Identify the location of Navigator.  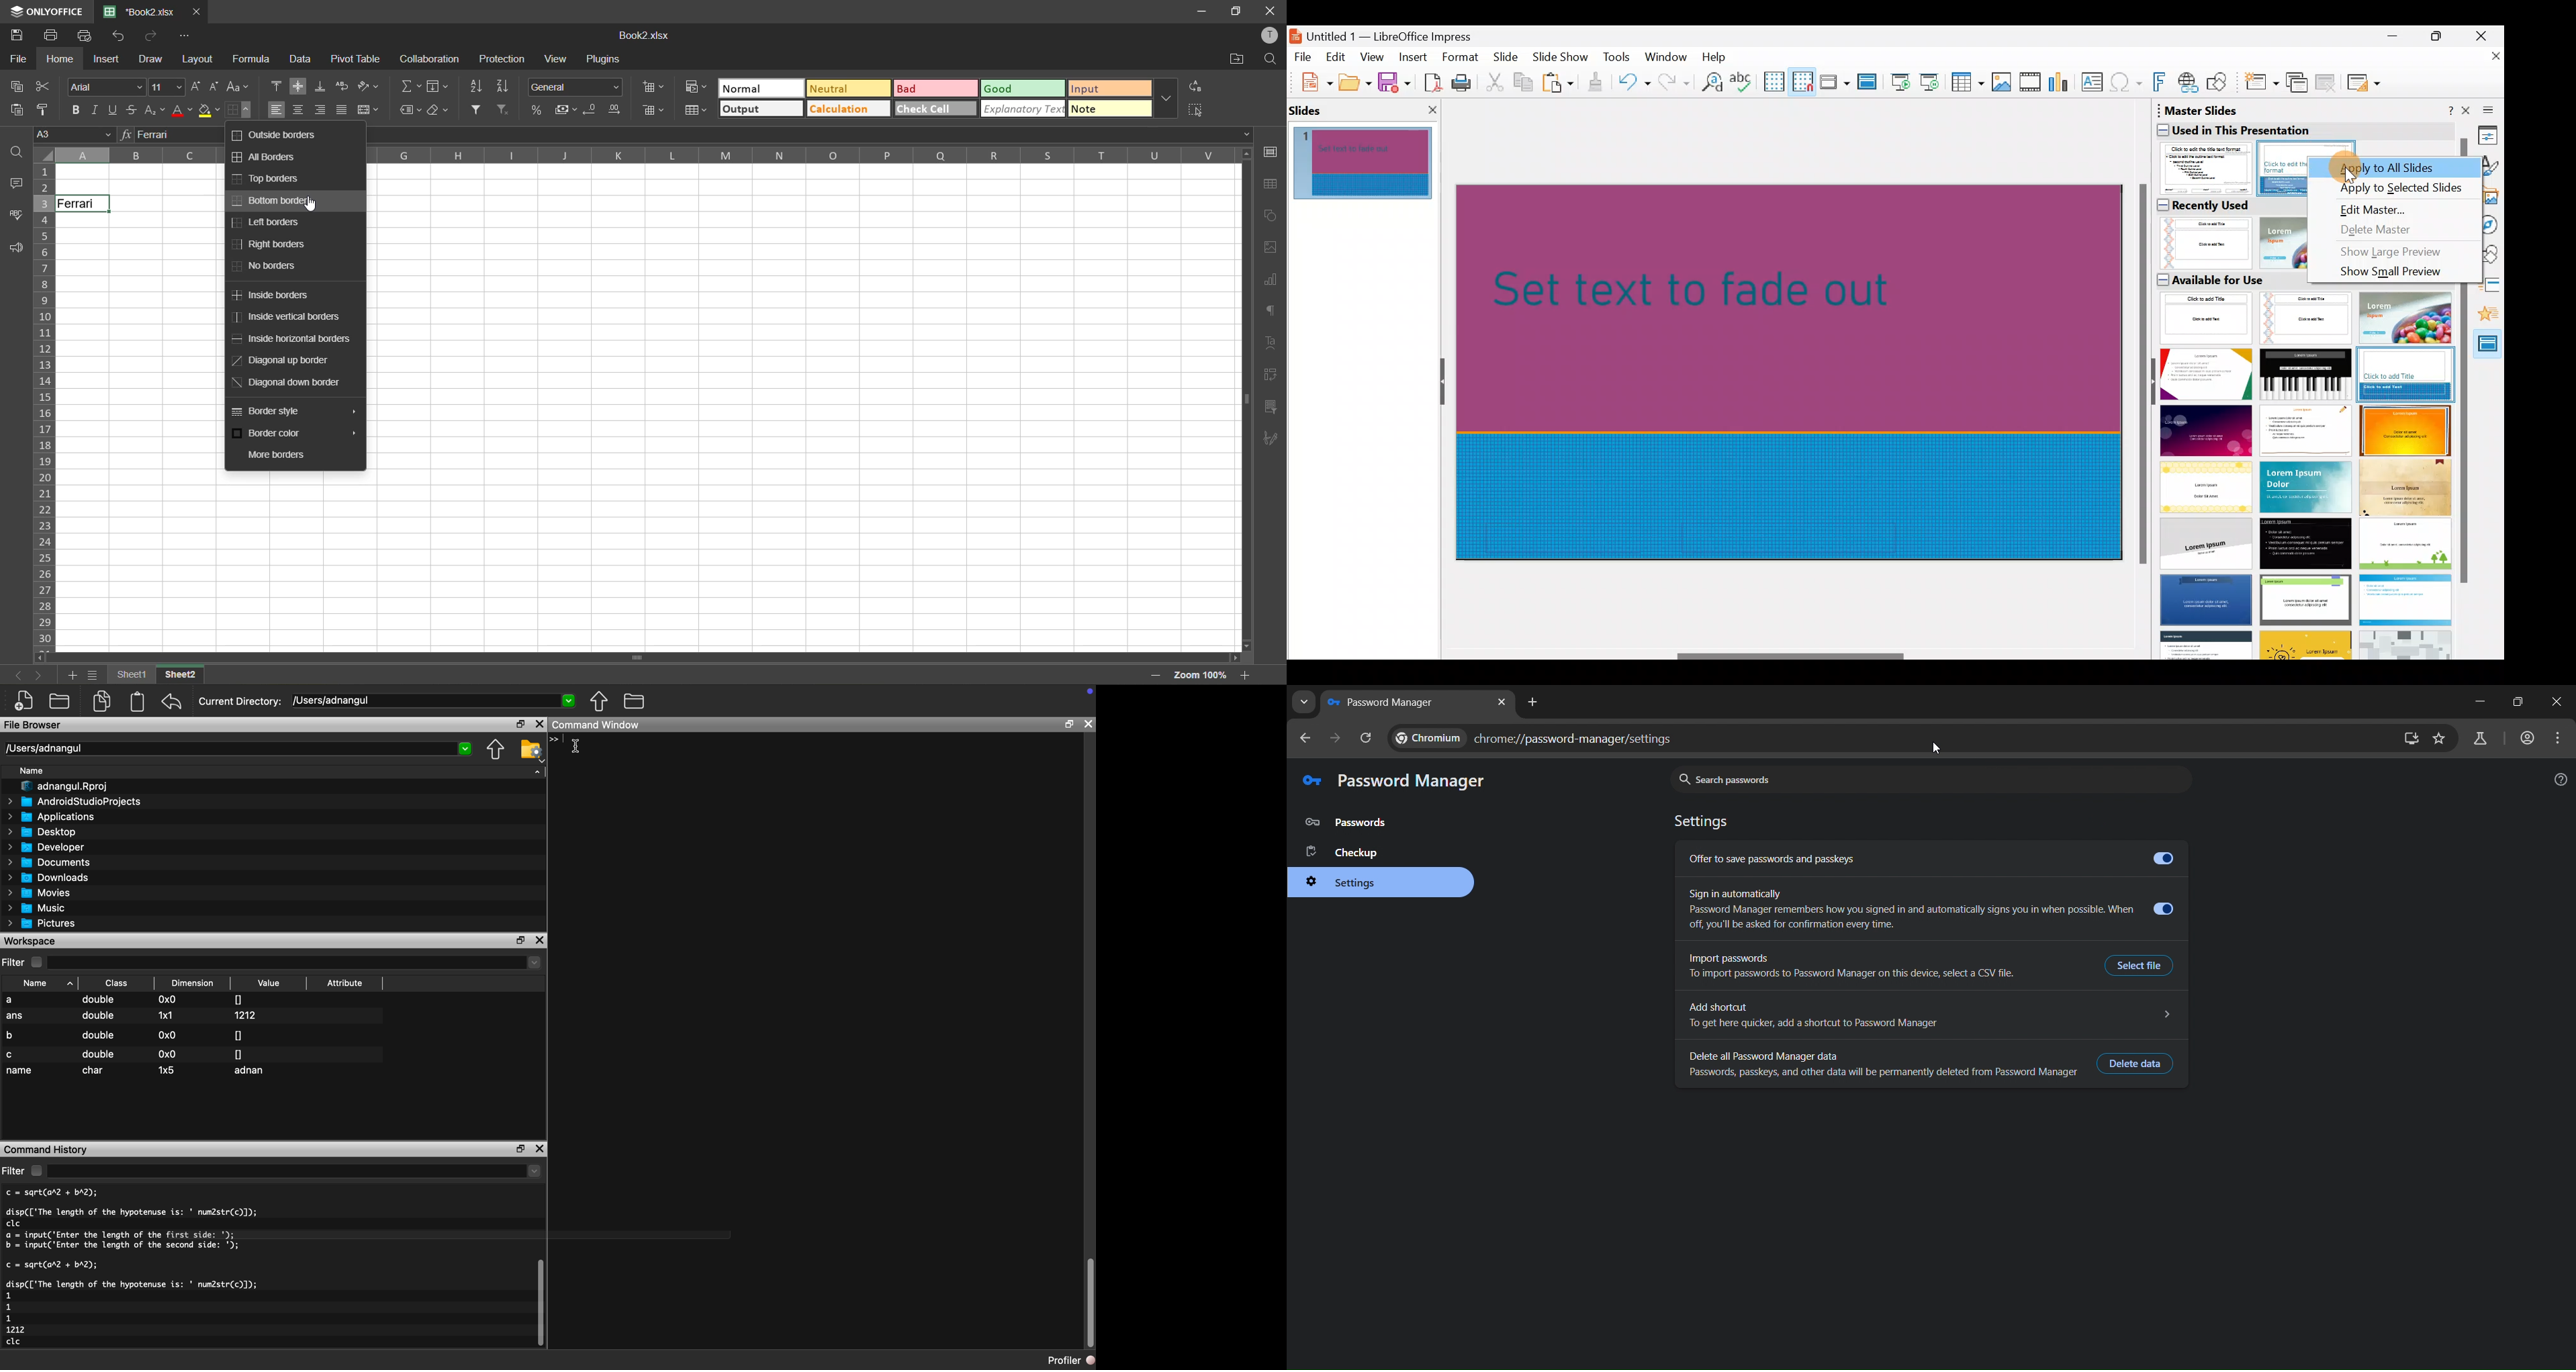
(2486, 225).